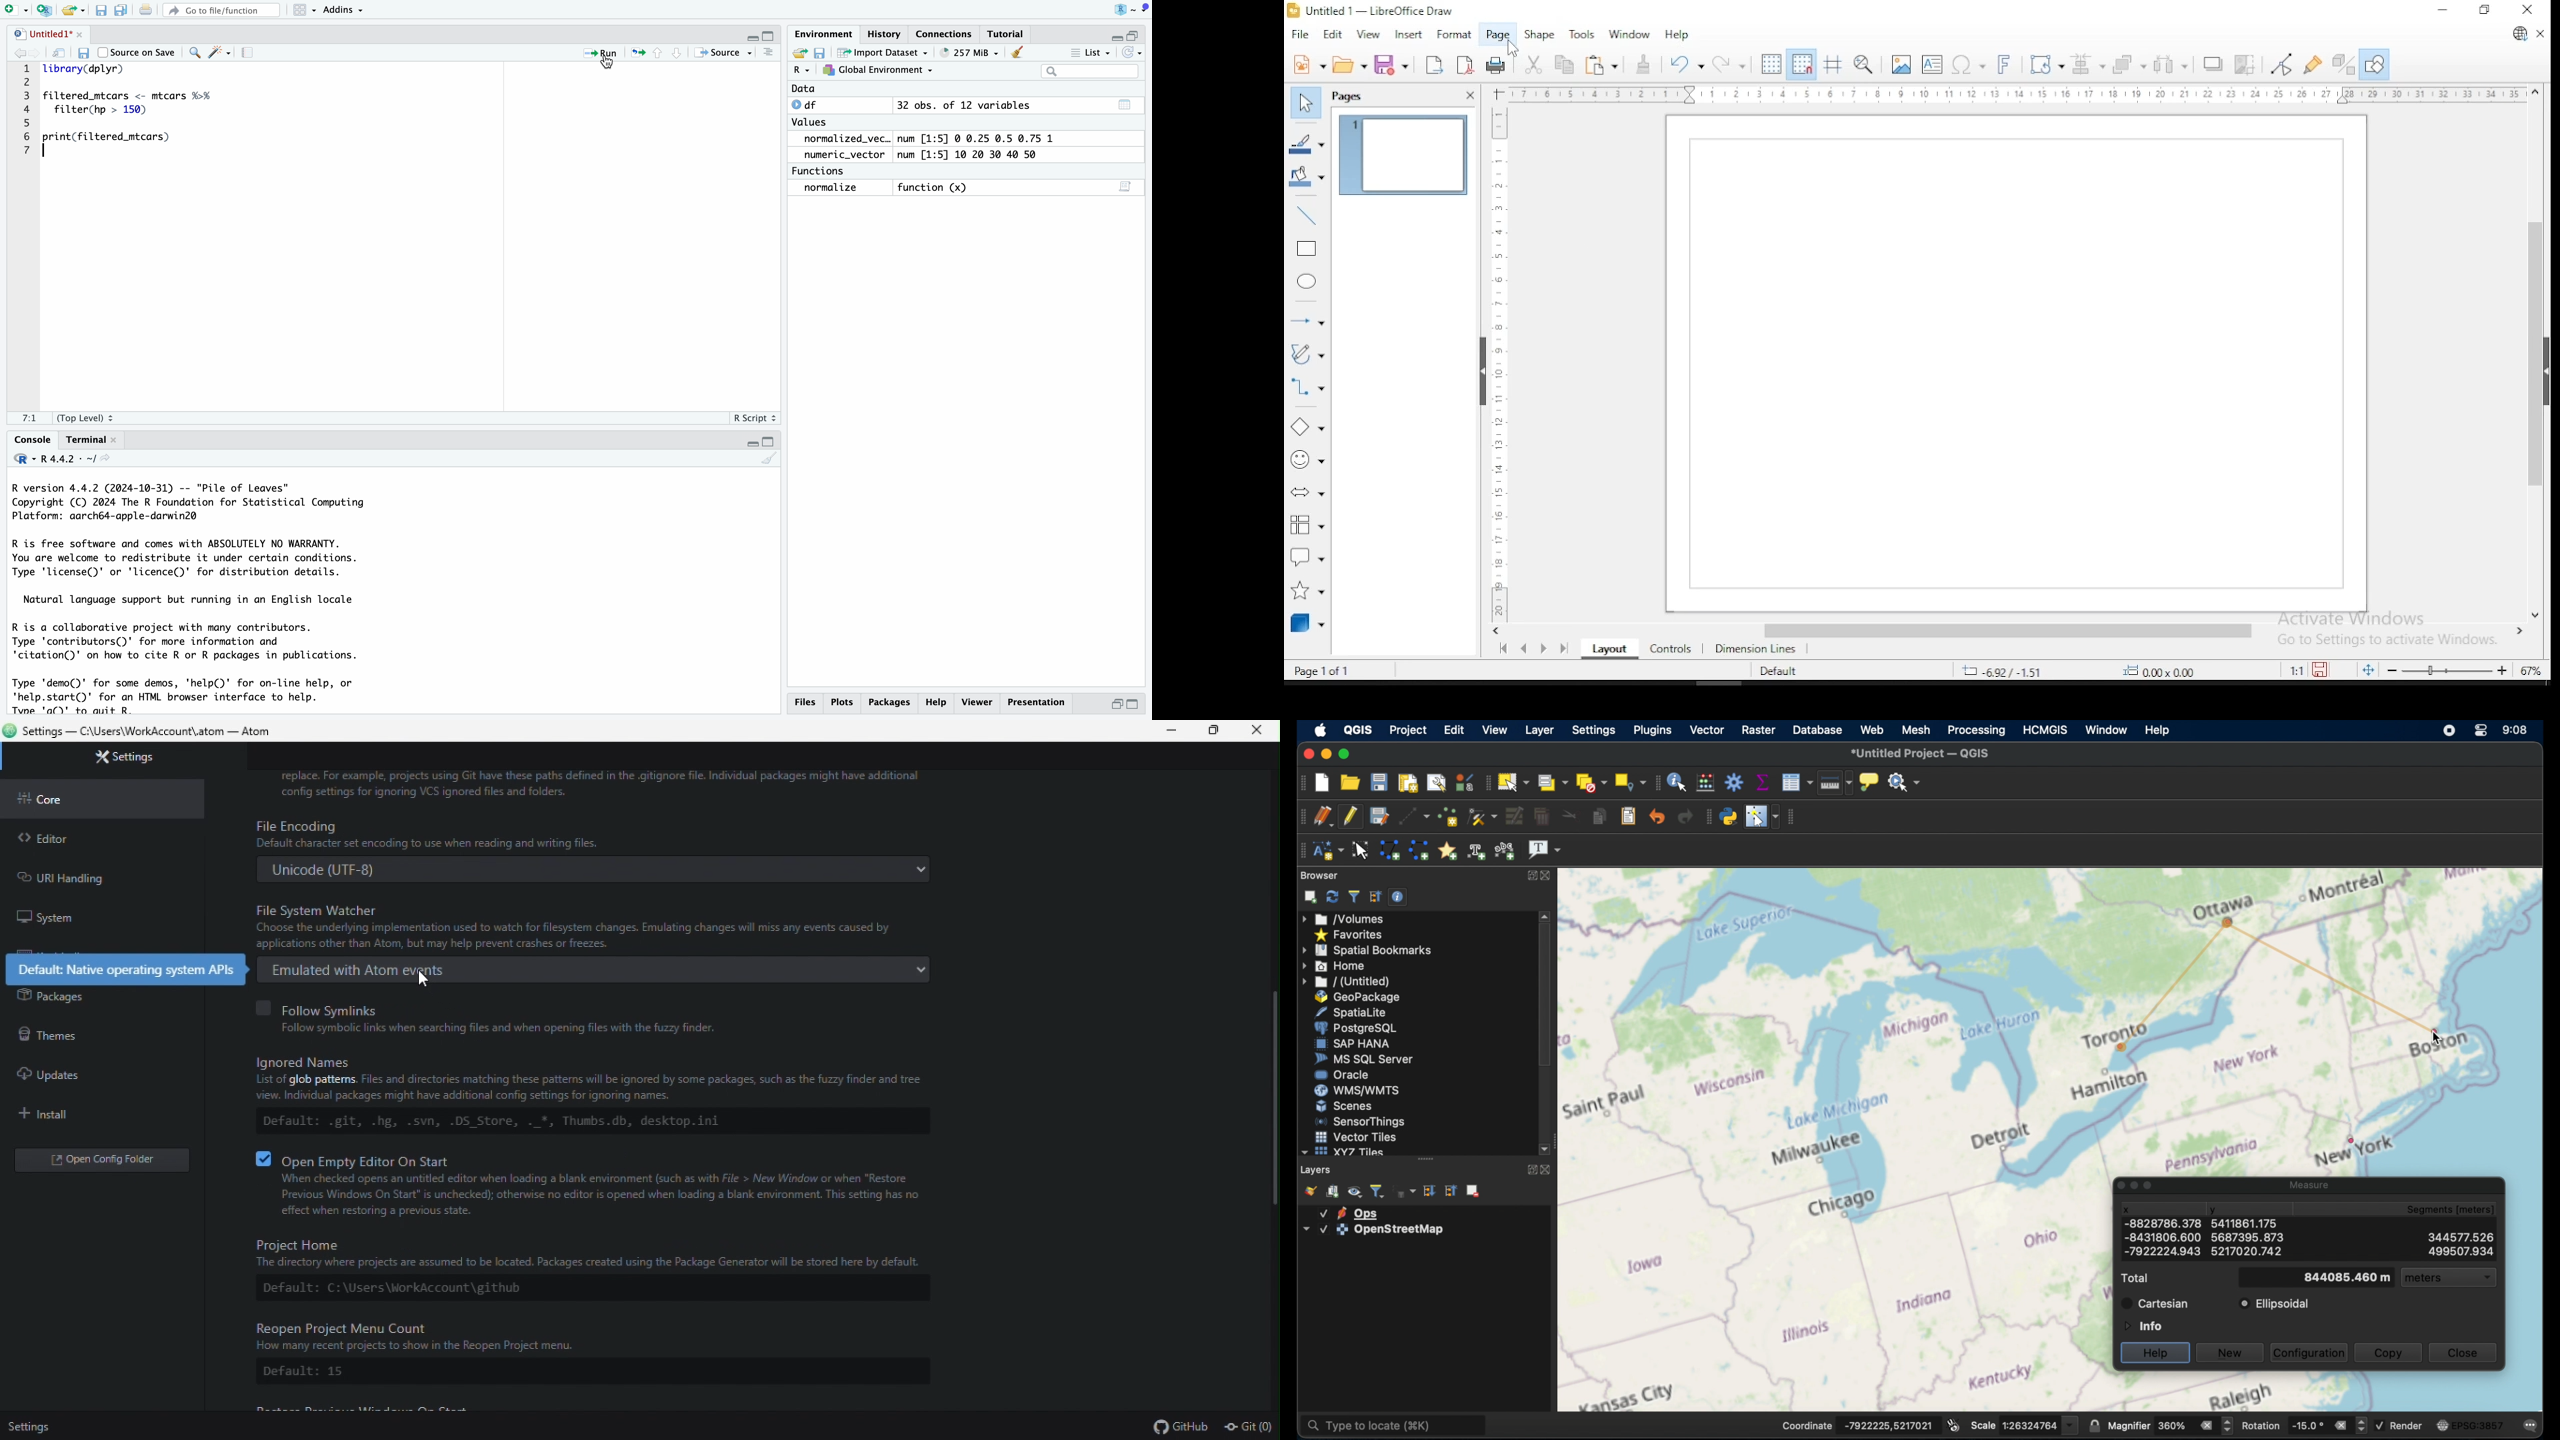 The image size is (2576, 1456). What do you see at coordinates (2373, 65) in the screenshot?
I see `show draw functions` at bounding box center [2373, 65].